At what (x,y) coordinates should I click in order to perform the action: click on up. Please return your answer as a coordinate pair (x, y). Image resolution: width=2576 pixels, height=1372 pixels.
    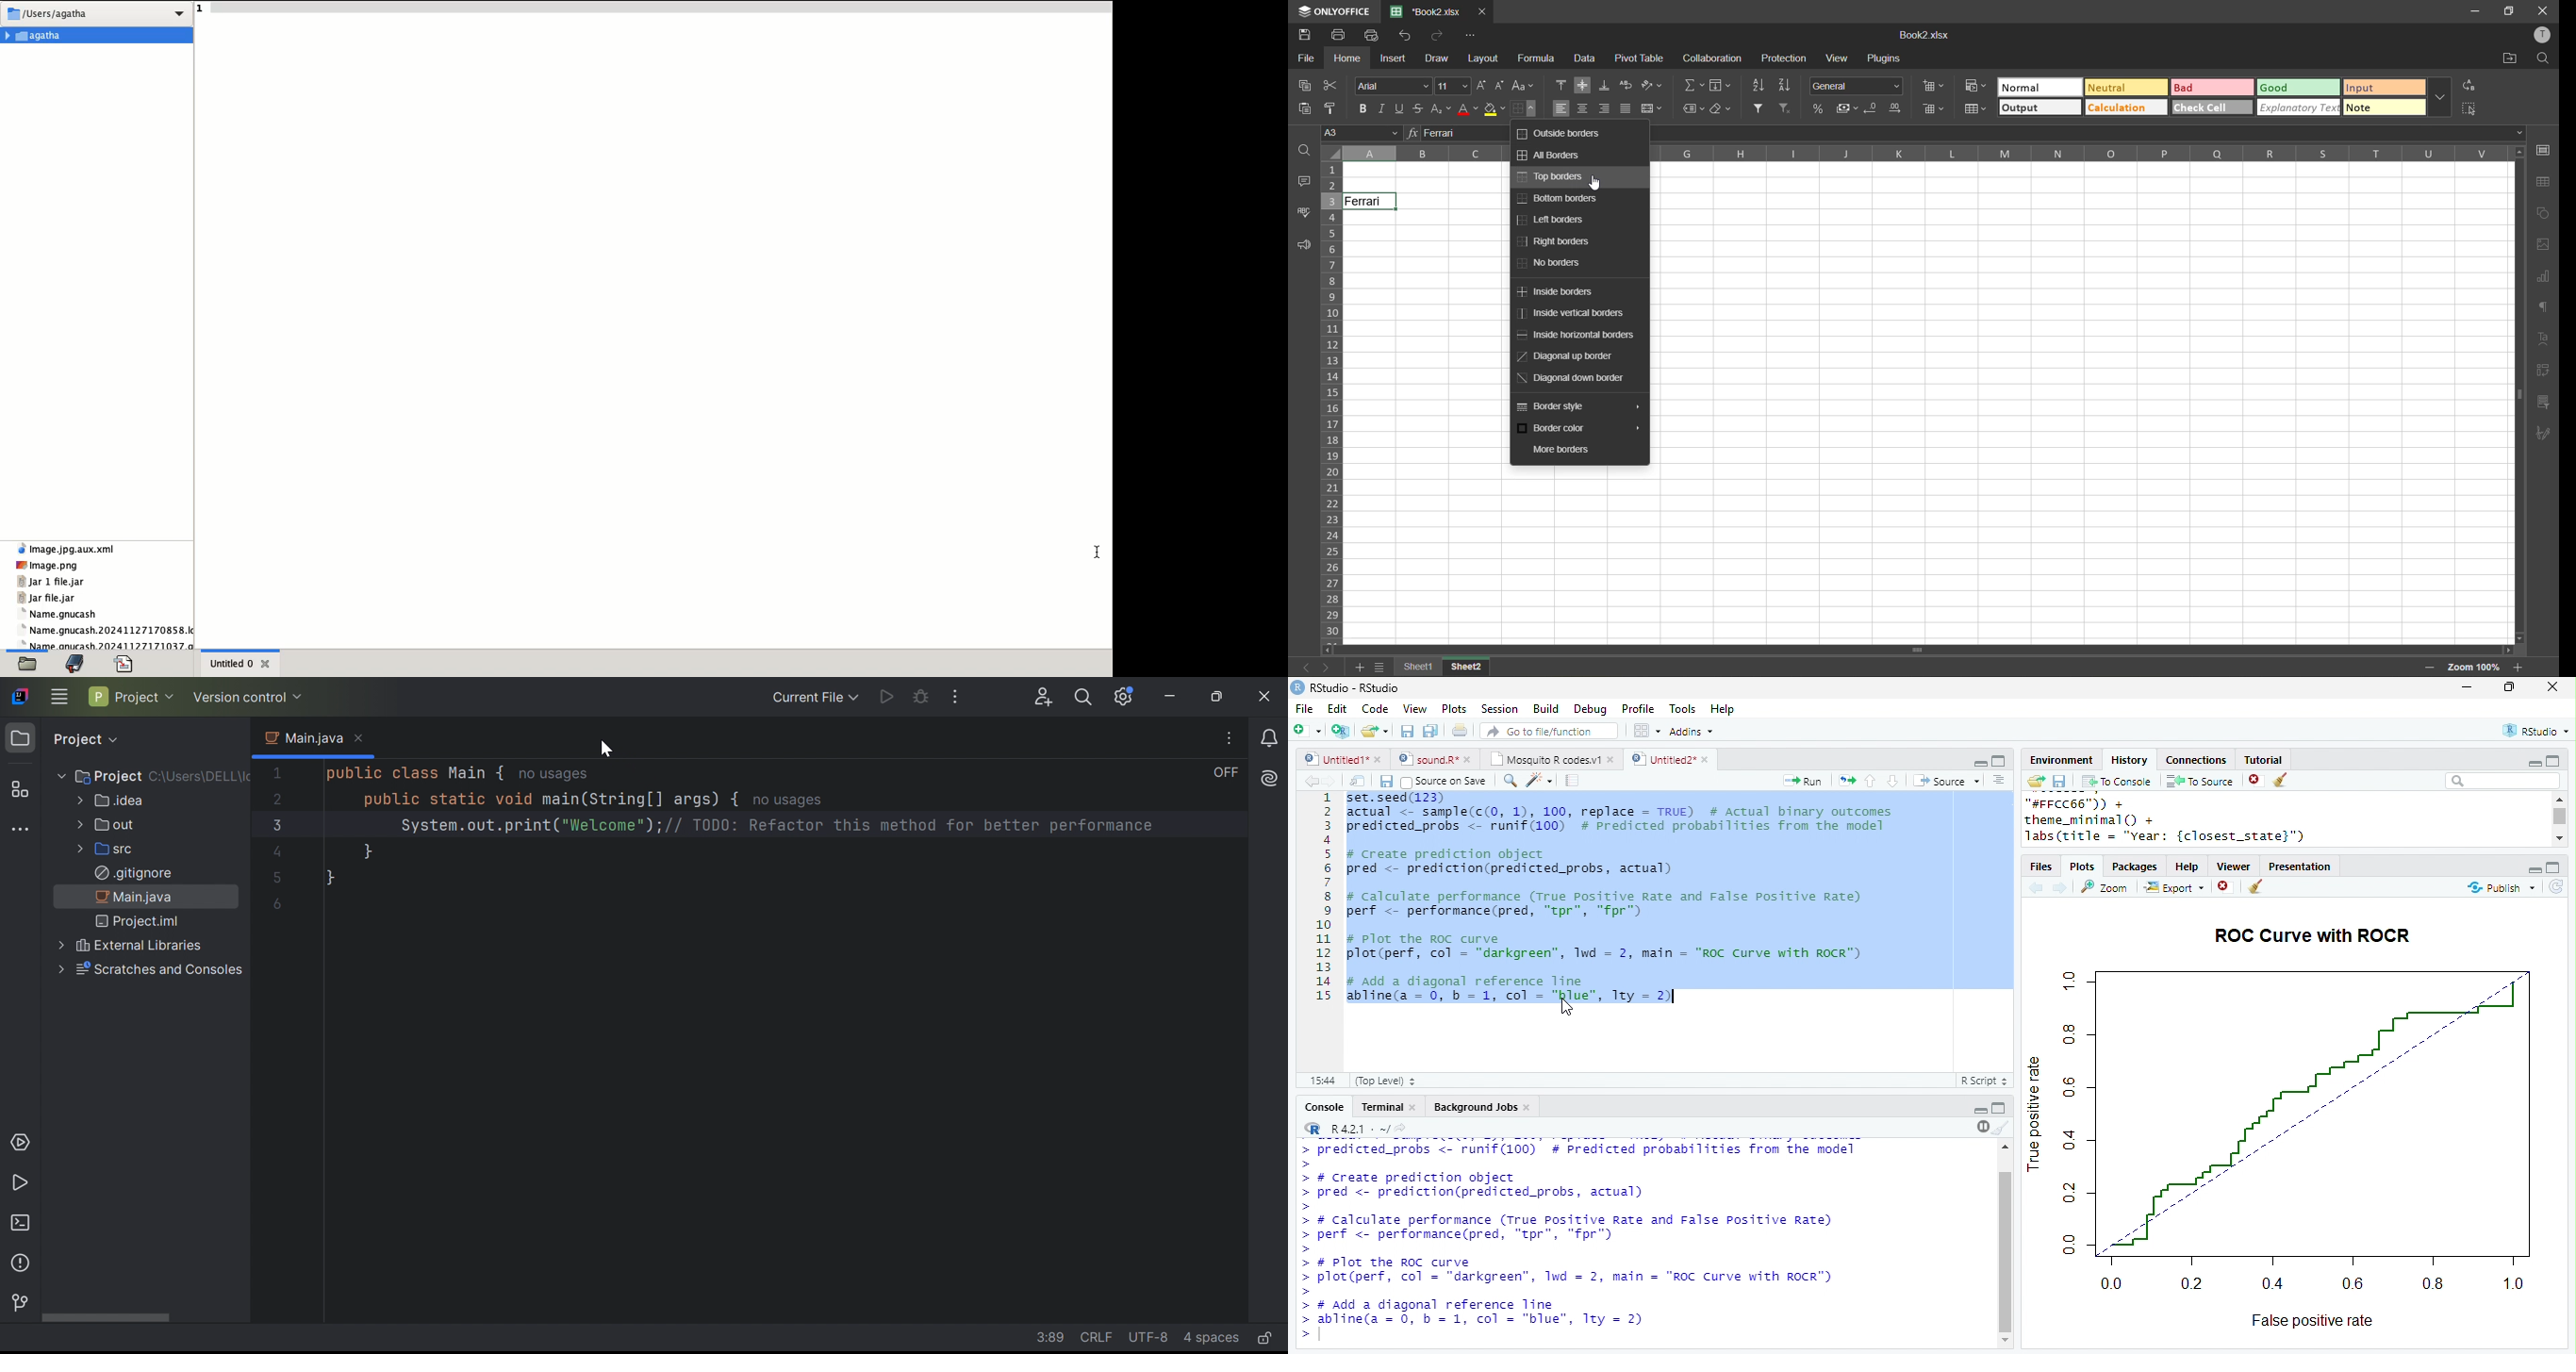
    Looking at the image, I should click on (1869, 781).